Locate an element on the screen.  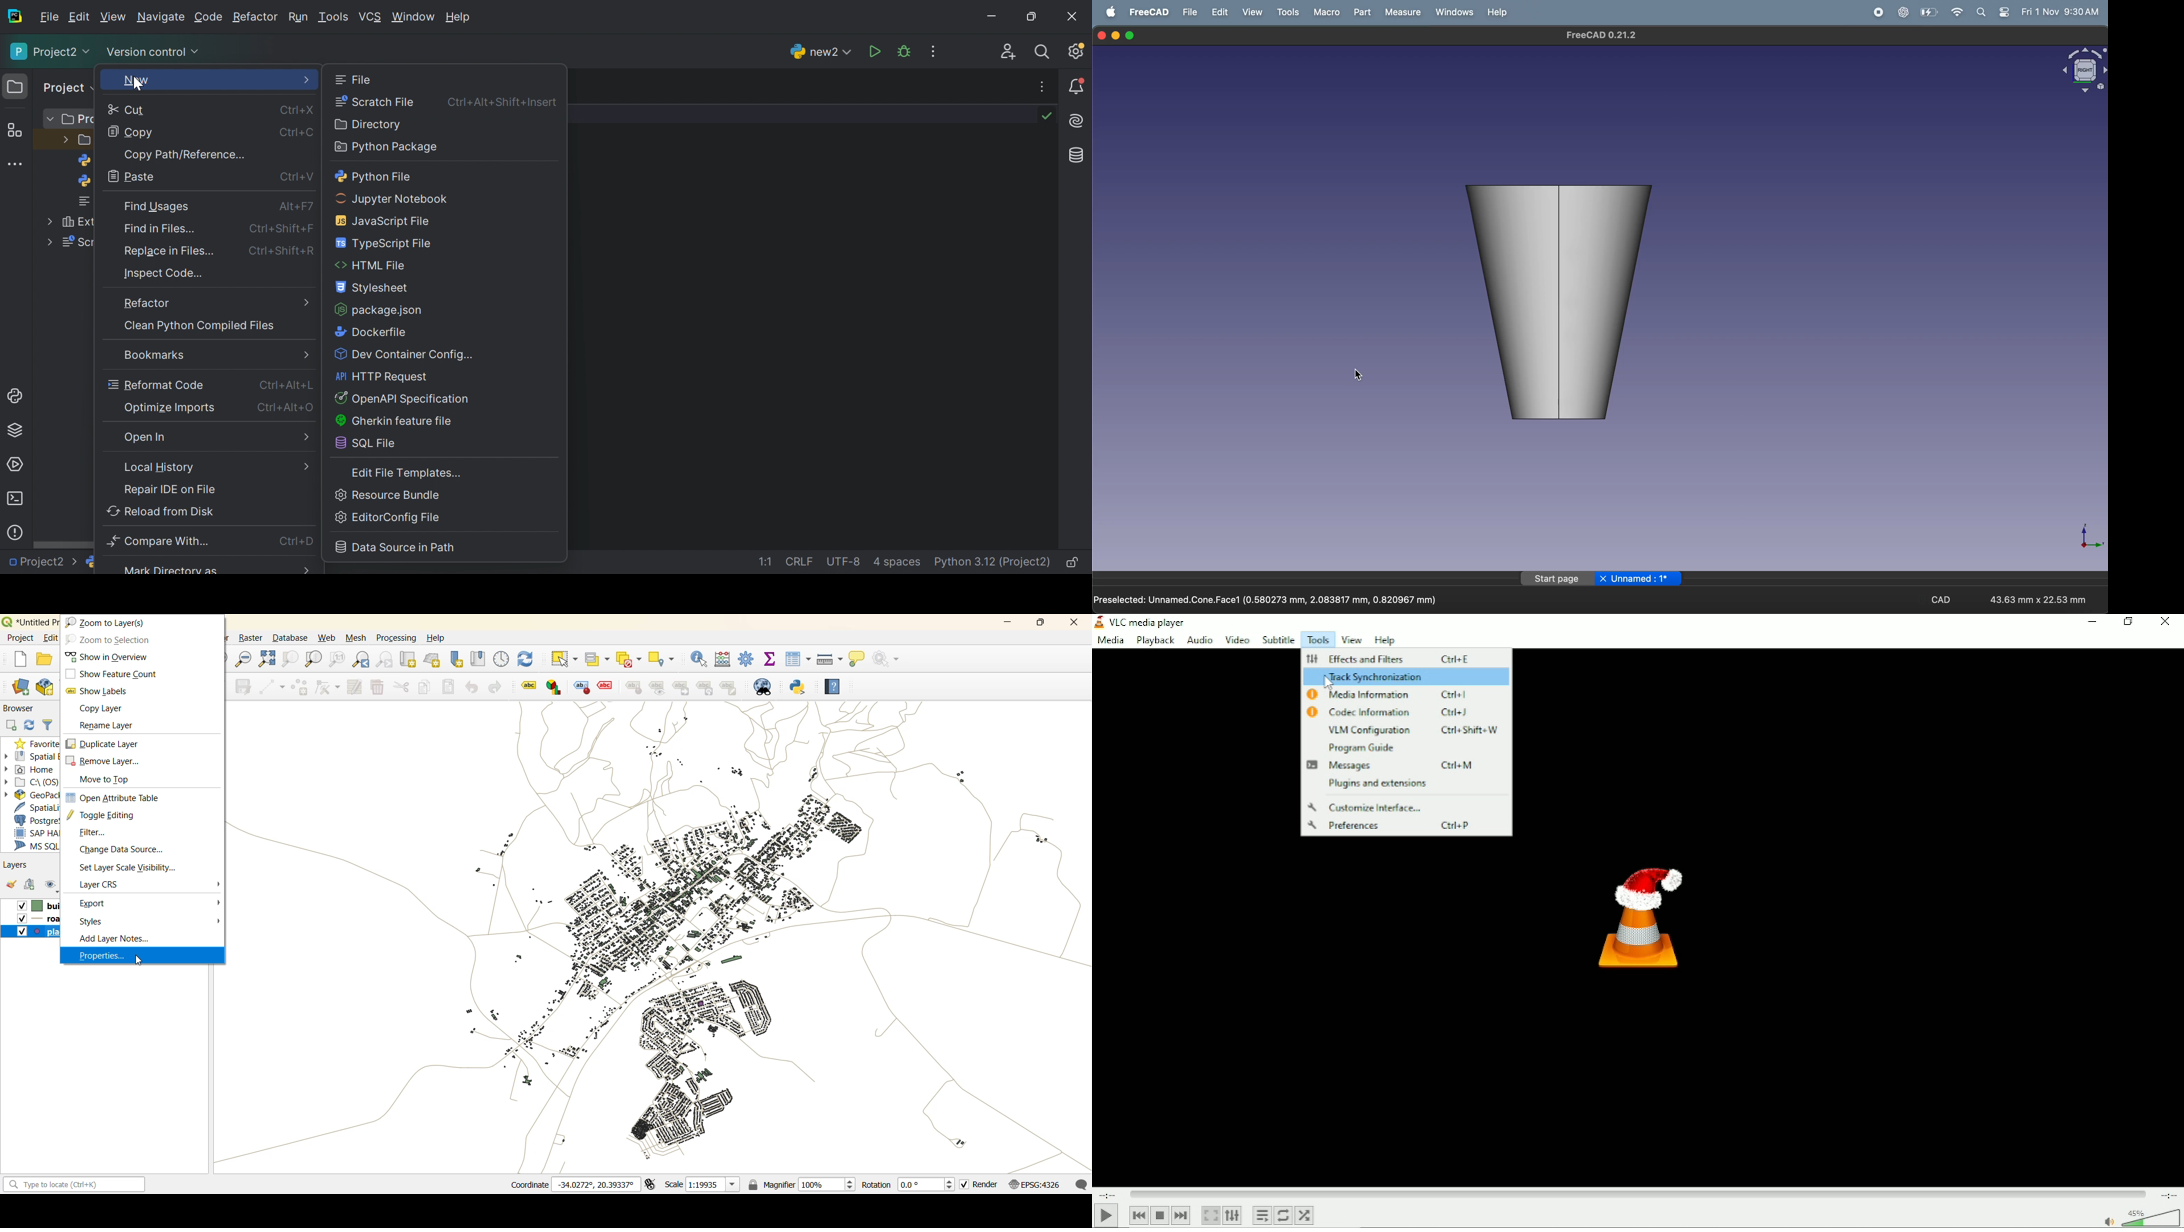
Start page is located at coordinates (1557, 579).